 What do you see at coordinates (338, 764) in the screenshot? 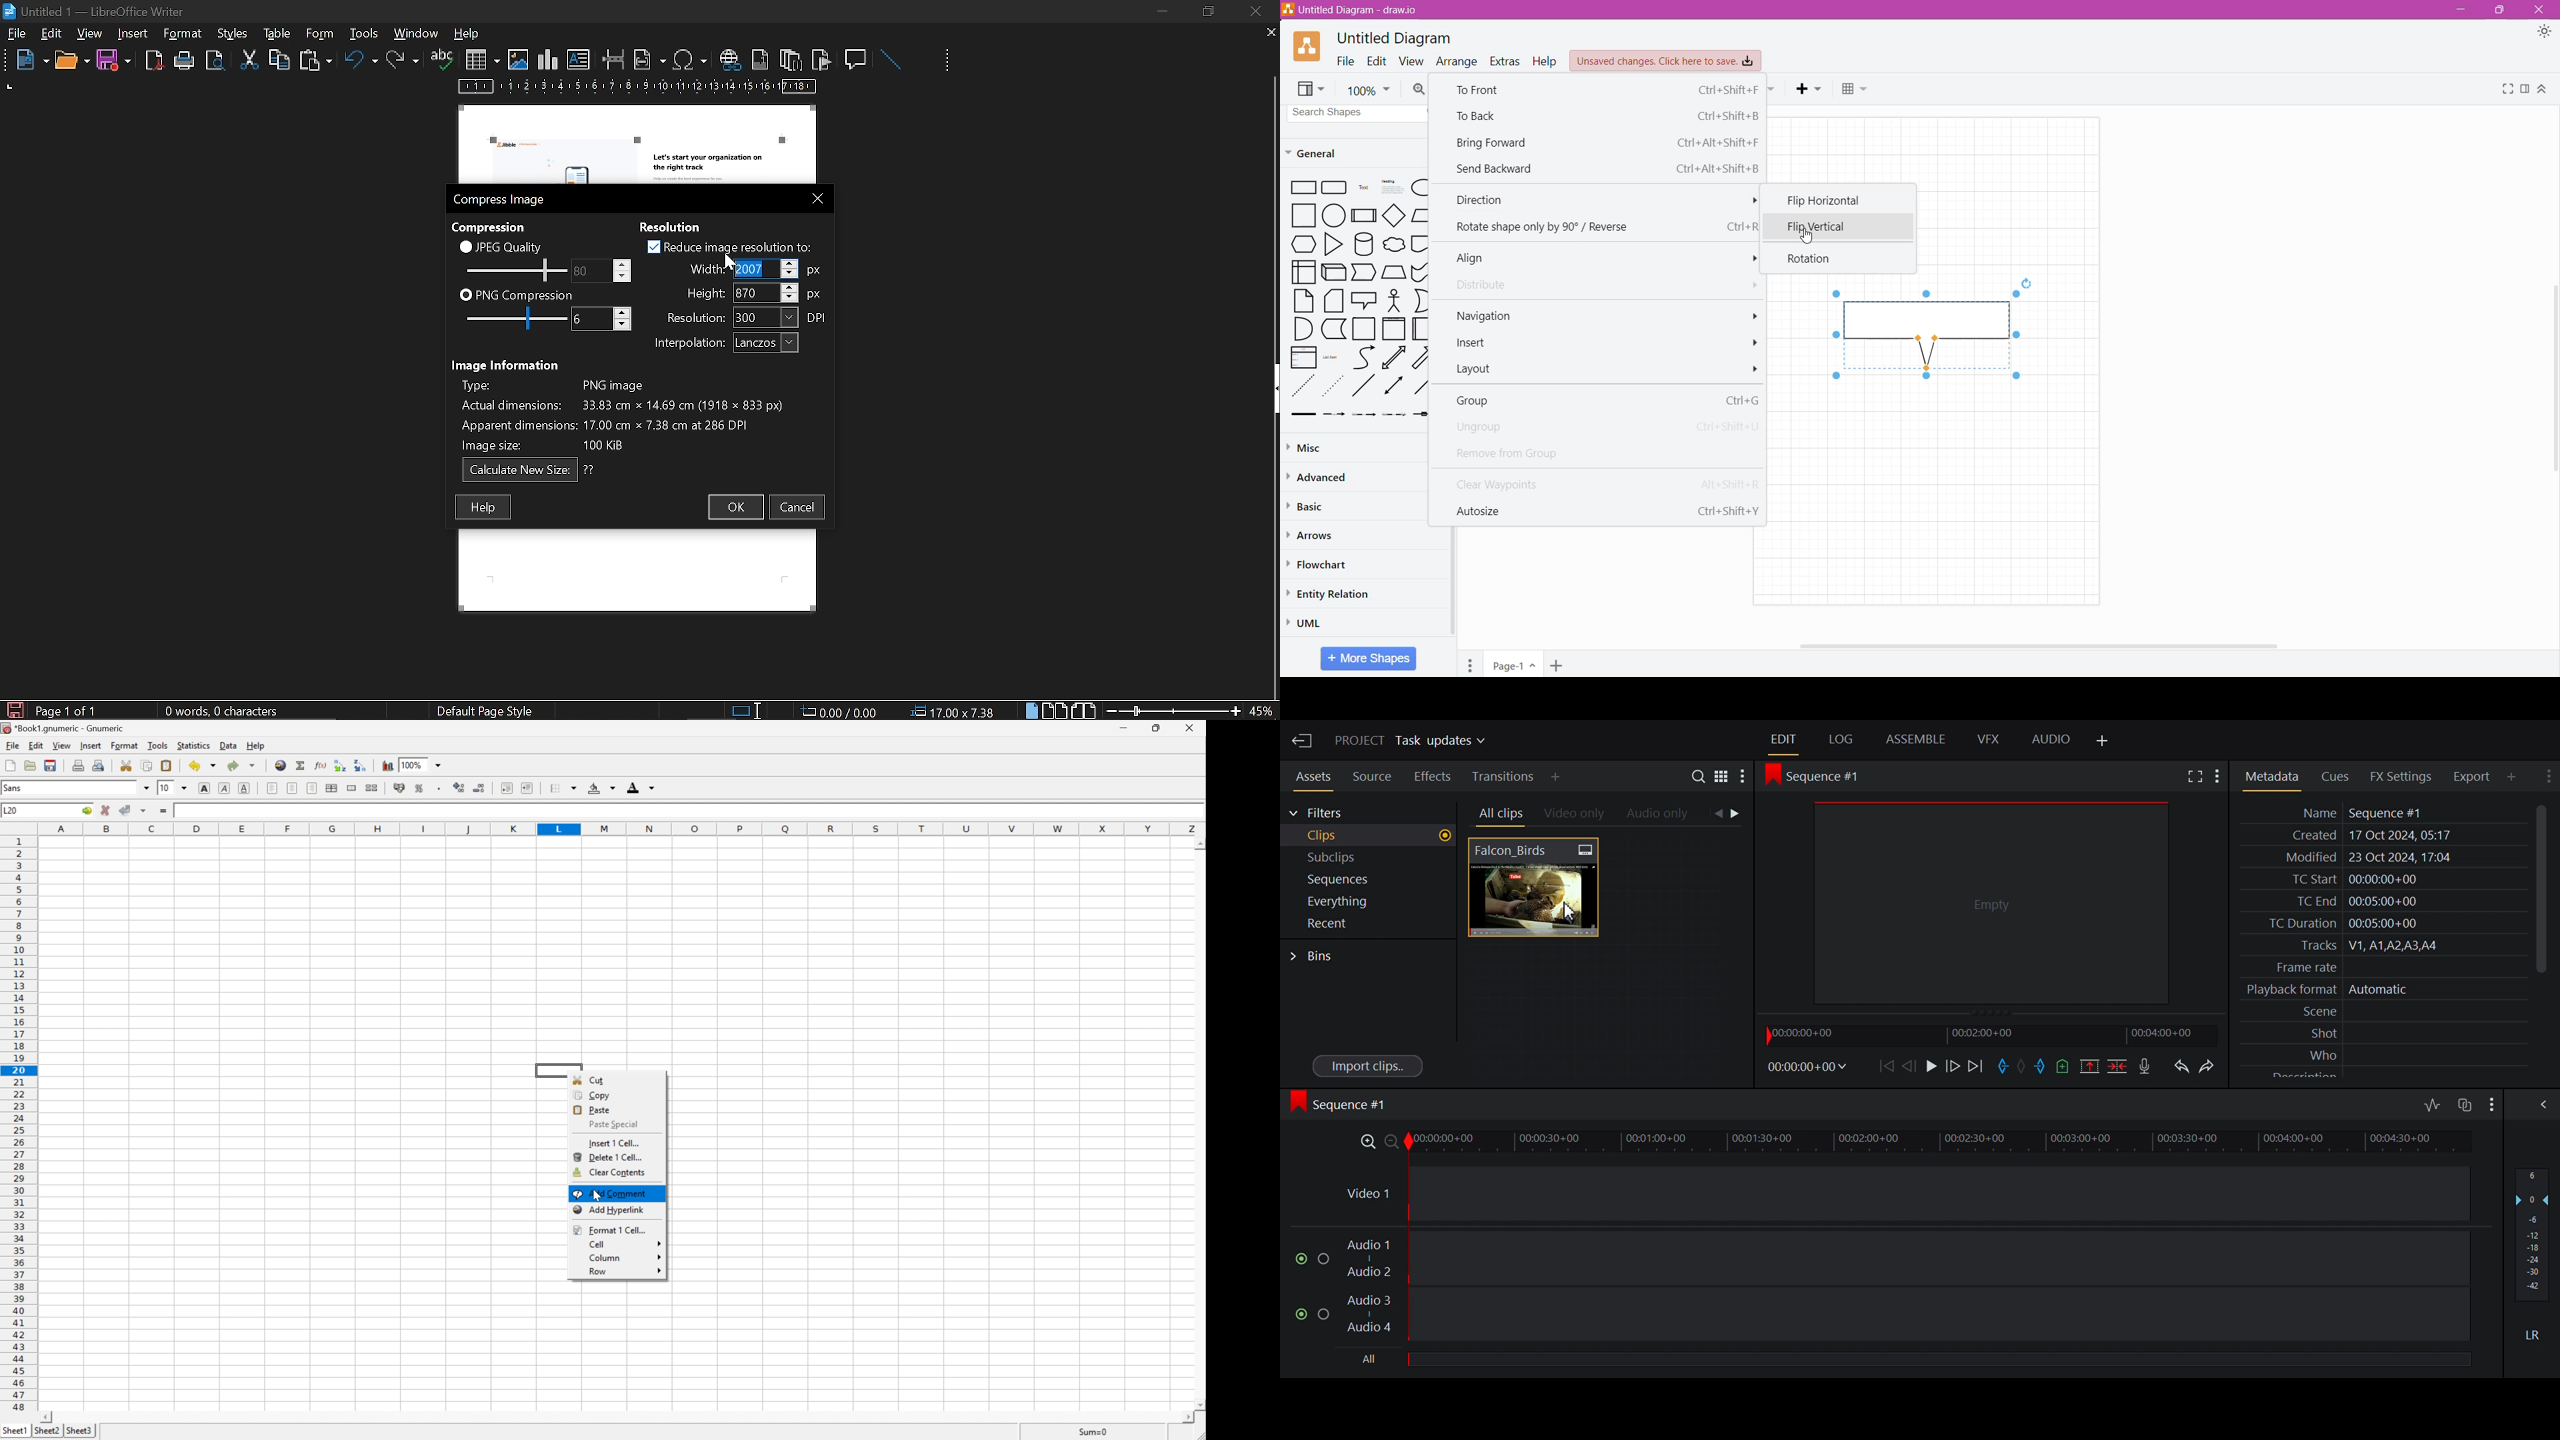
I see `Sort the selected region in ascending order based on the first column selected` at bounding box center [338, 764].